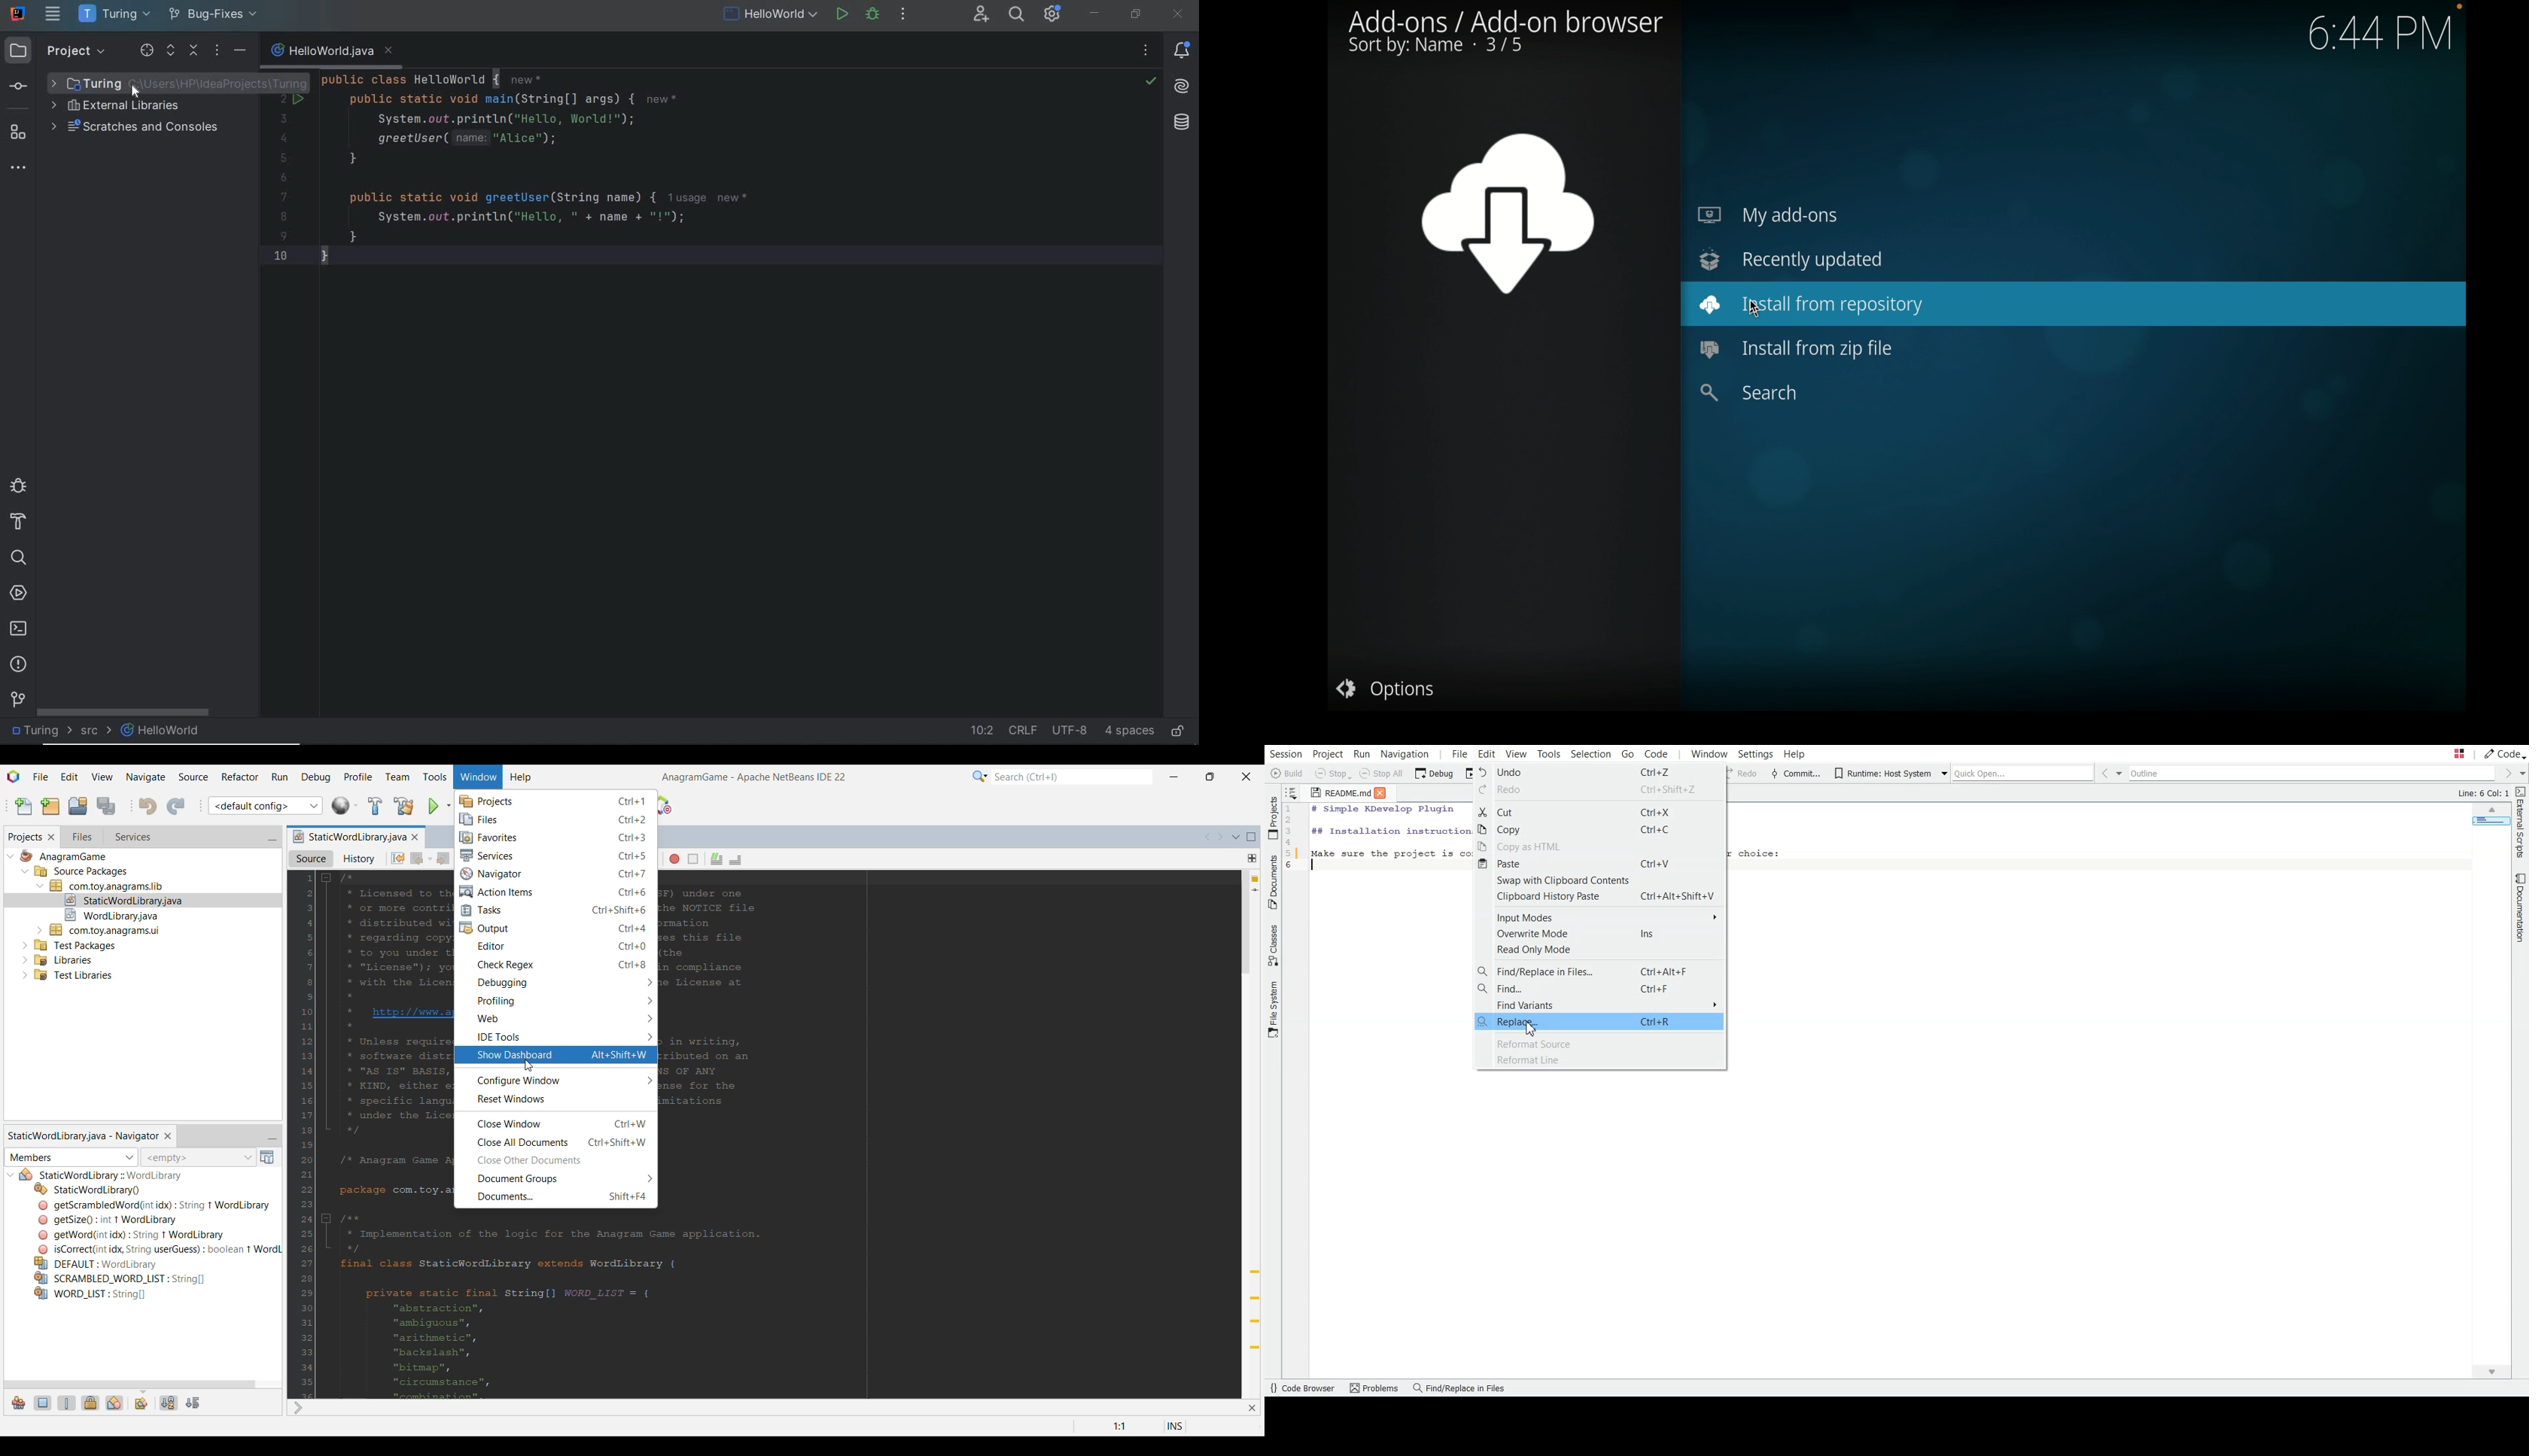  Describe the element at coordinates (1183, 51) in the screenshot. I see `notifications` at that location.